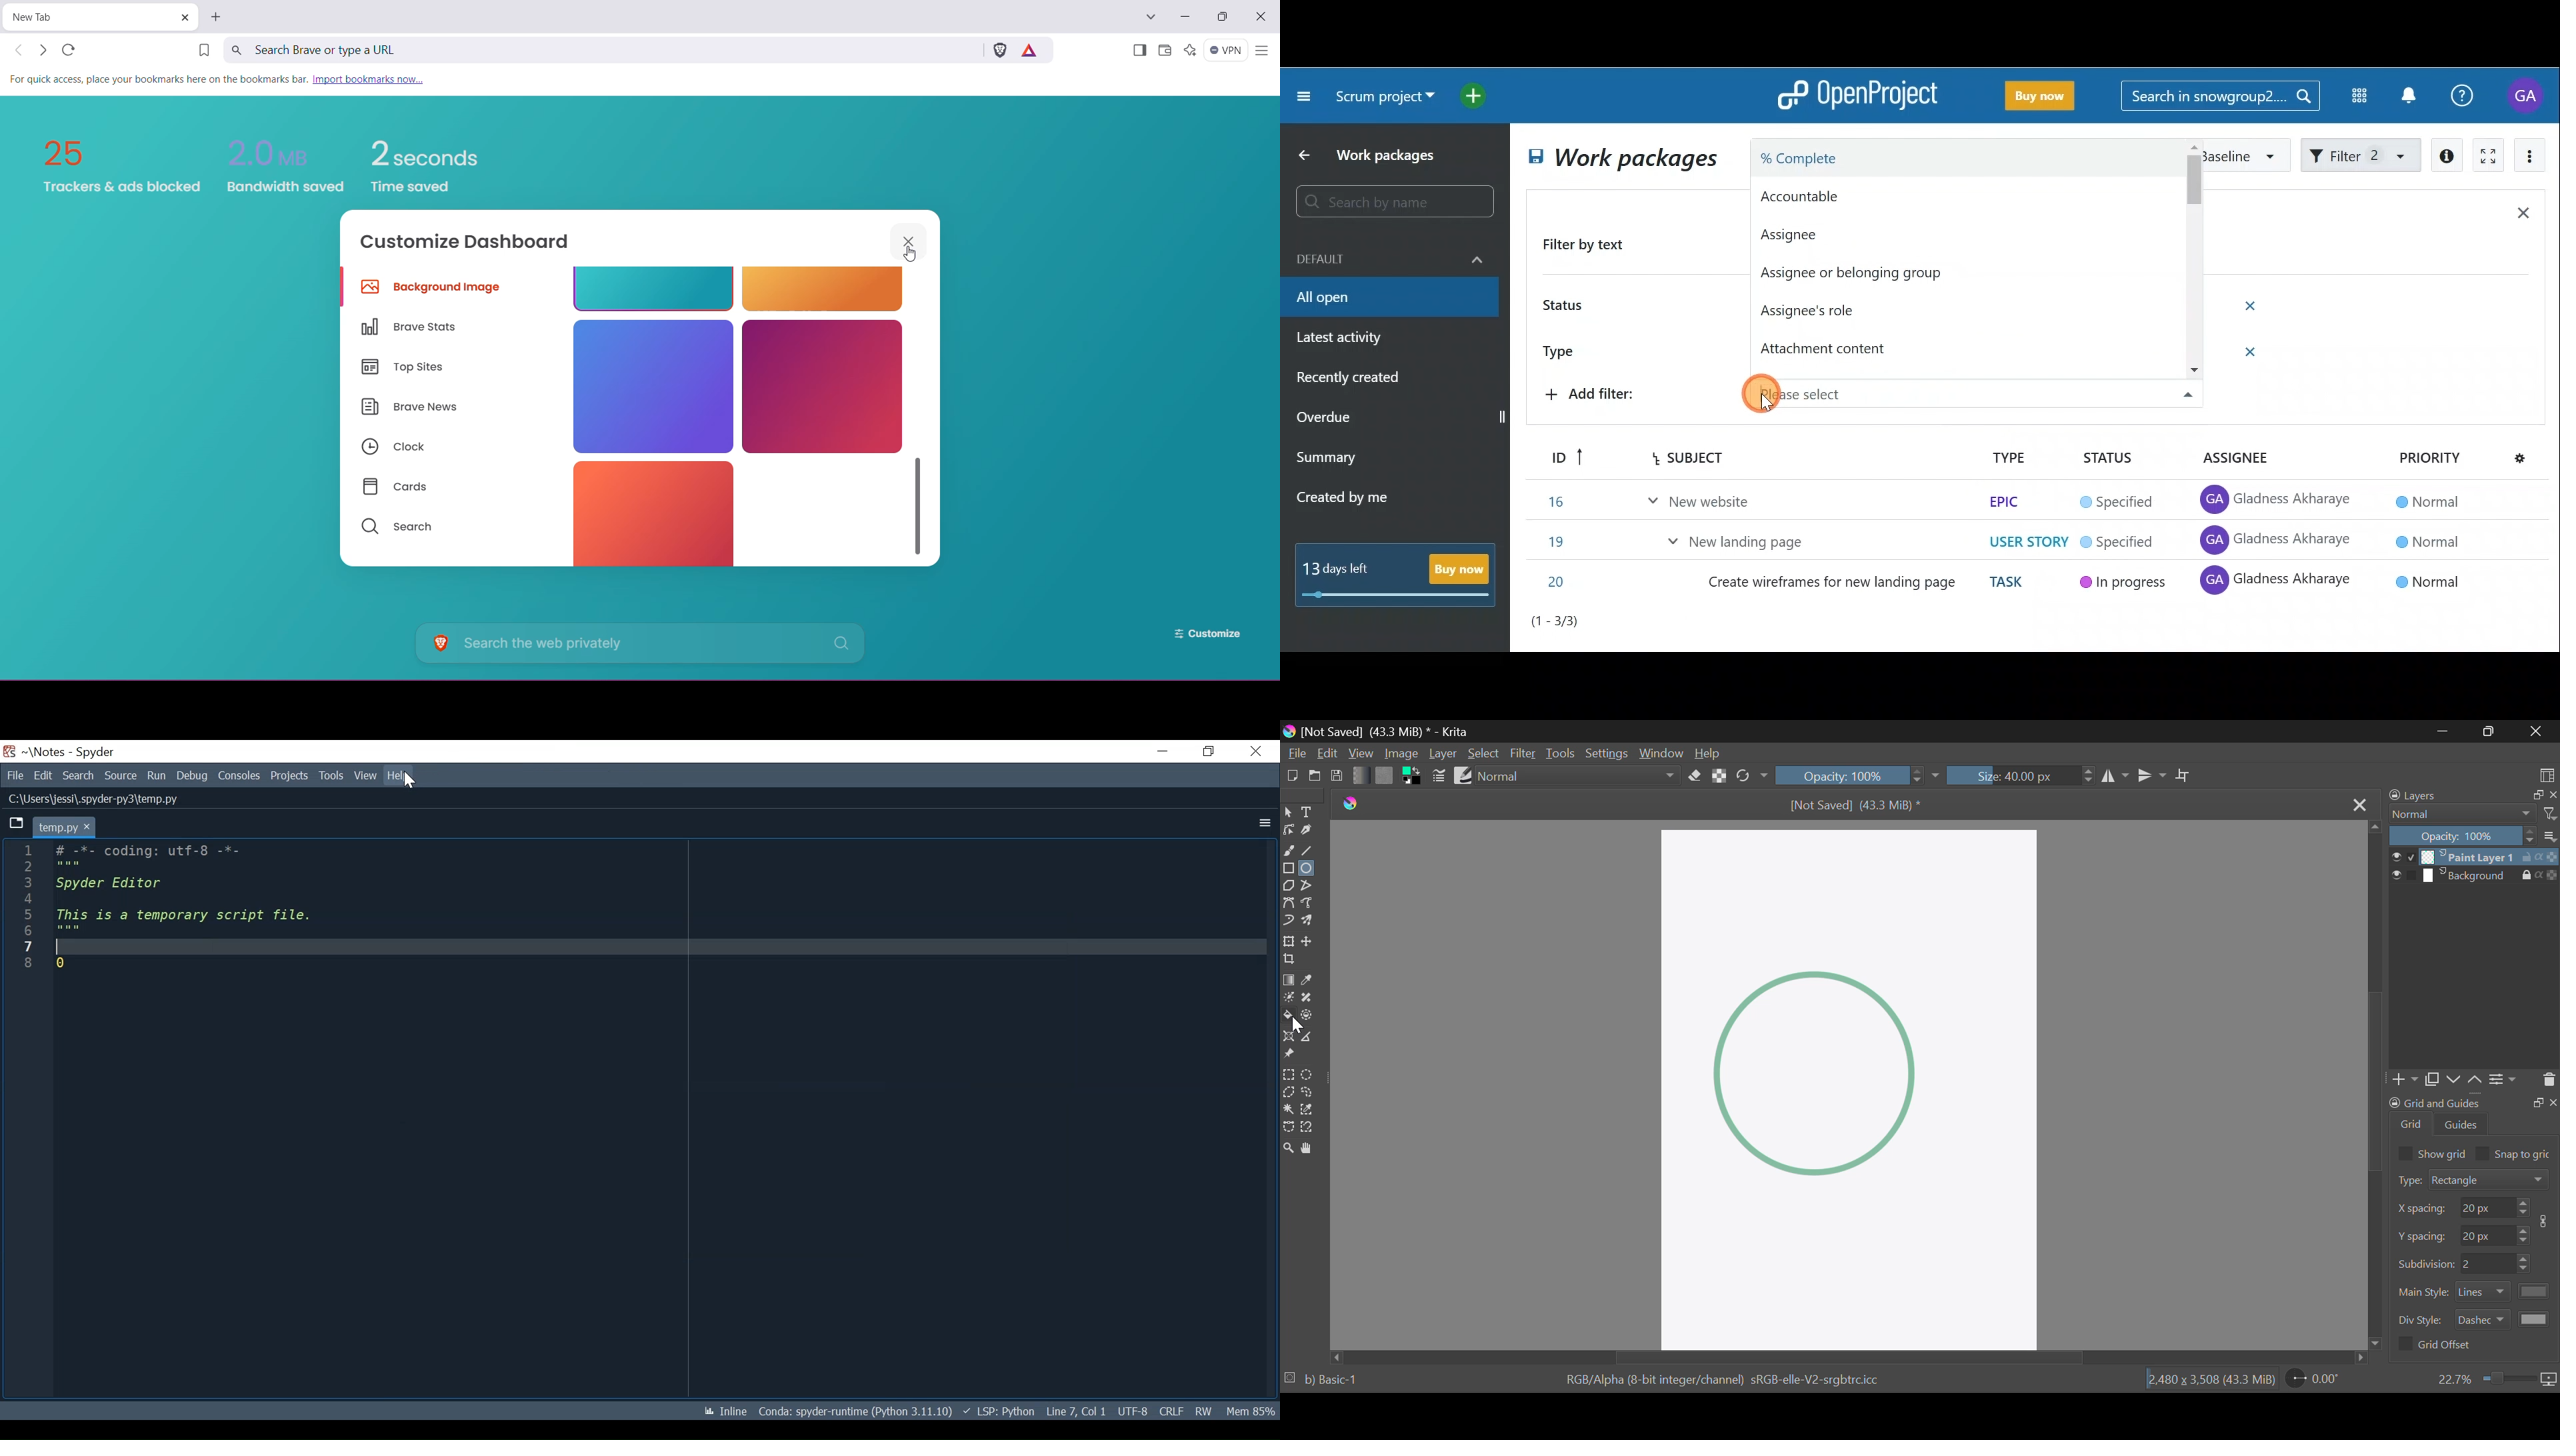 Image resolution: width=2576 pixels, height=1456 pixels. What do you see at coordinates (1077, 1411) in the screenshot?
I see `Line 7, col 1` at bounding box center [1077, 1411].